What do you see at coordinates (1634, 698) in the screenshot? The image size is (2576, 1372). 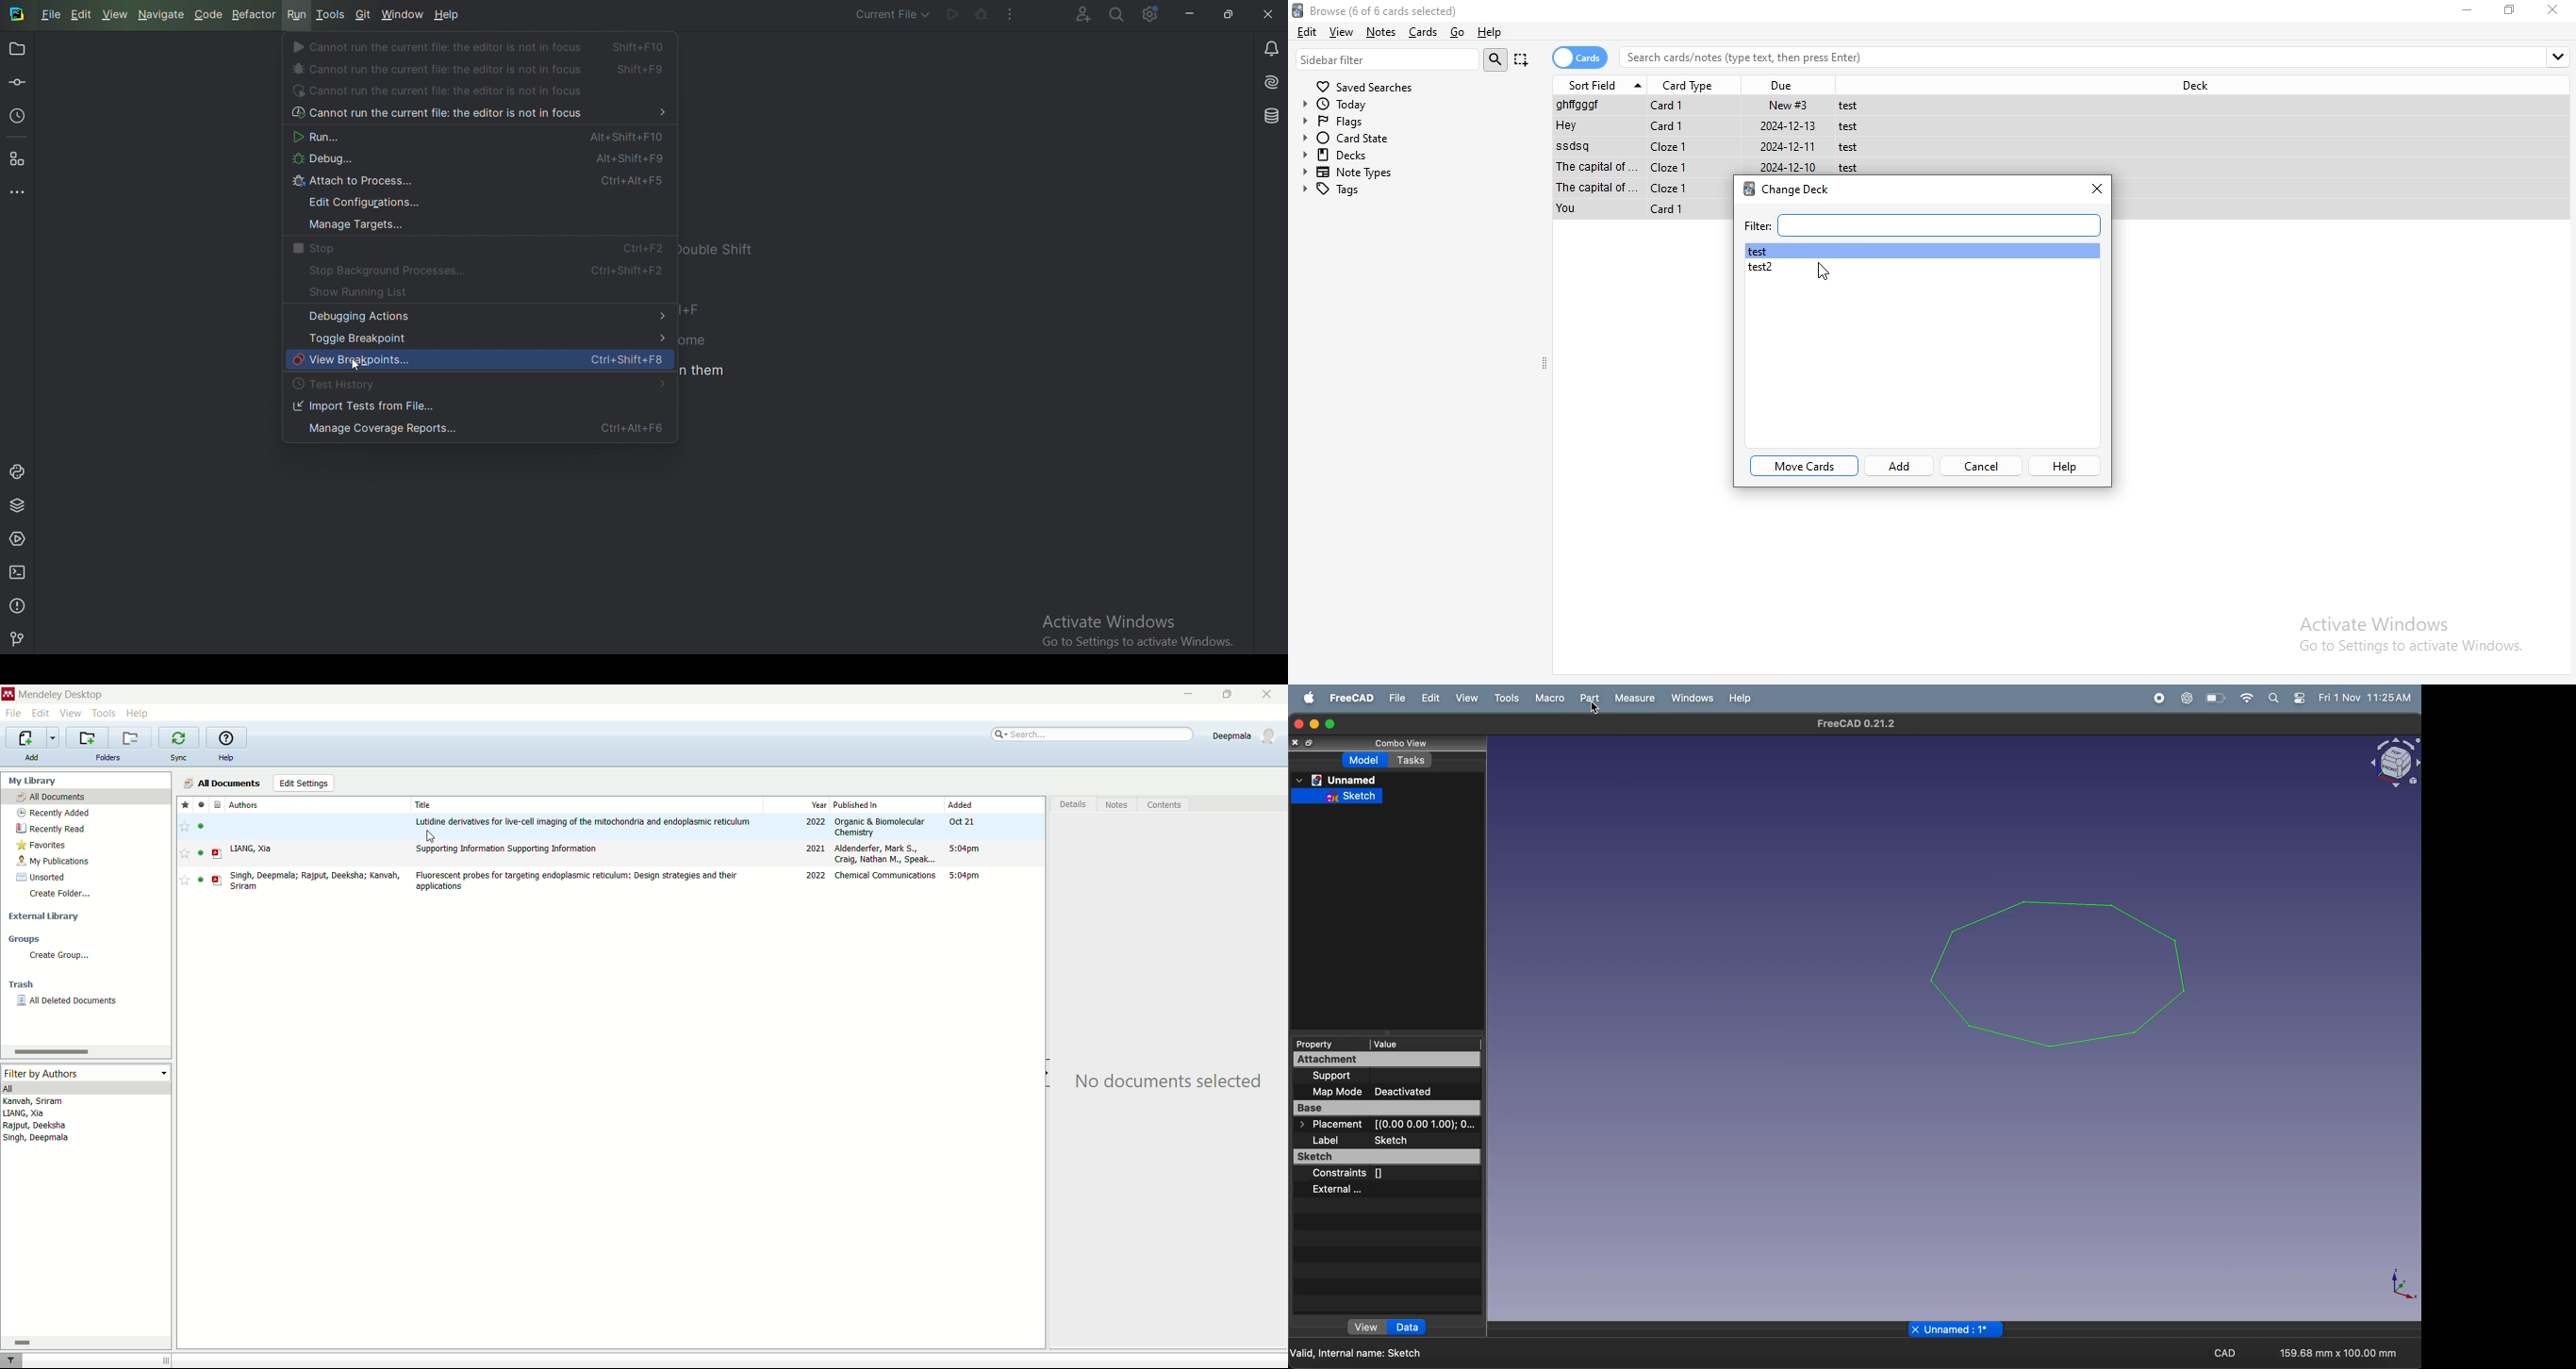 I see `measure` at bounding box center [1634, 698].